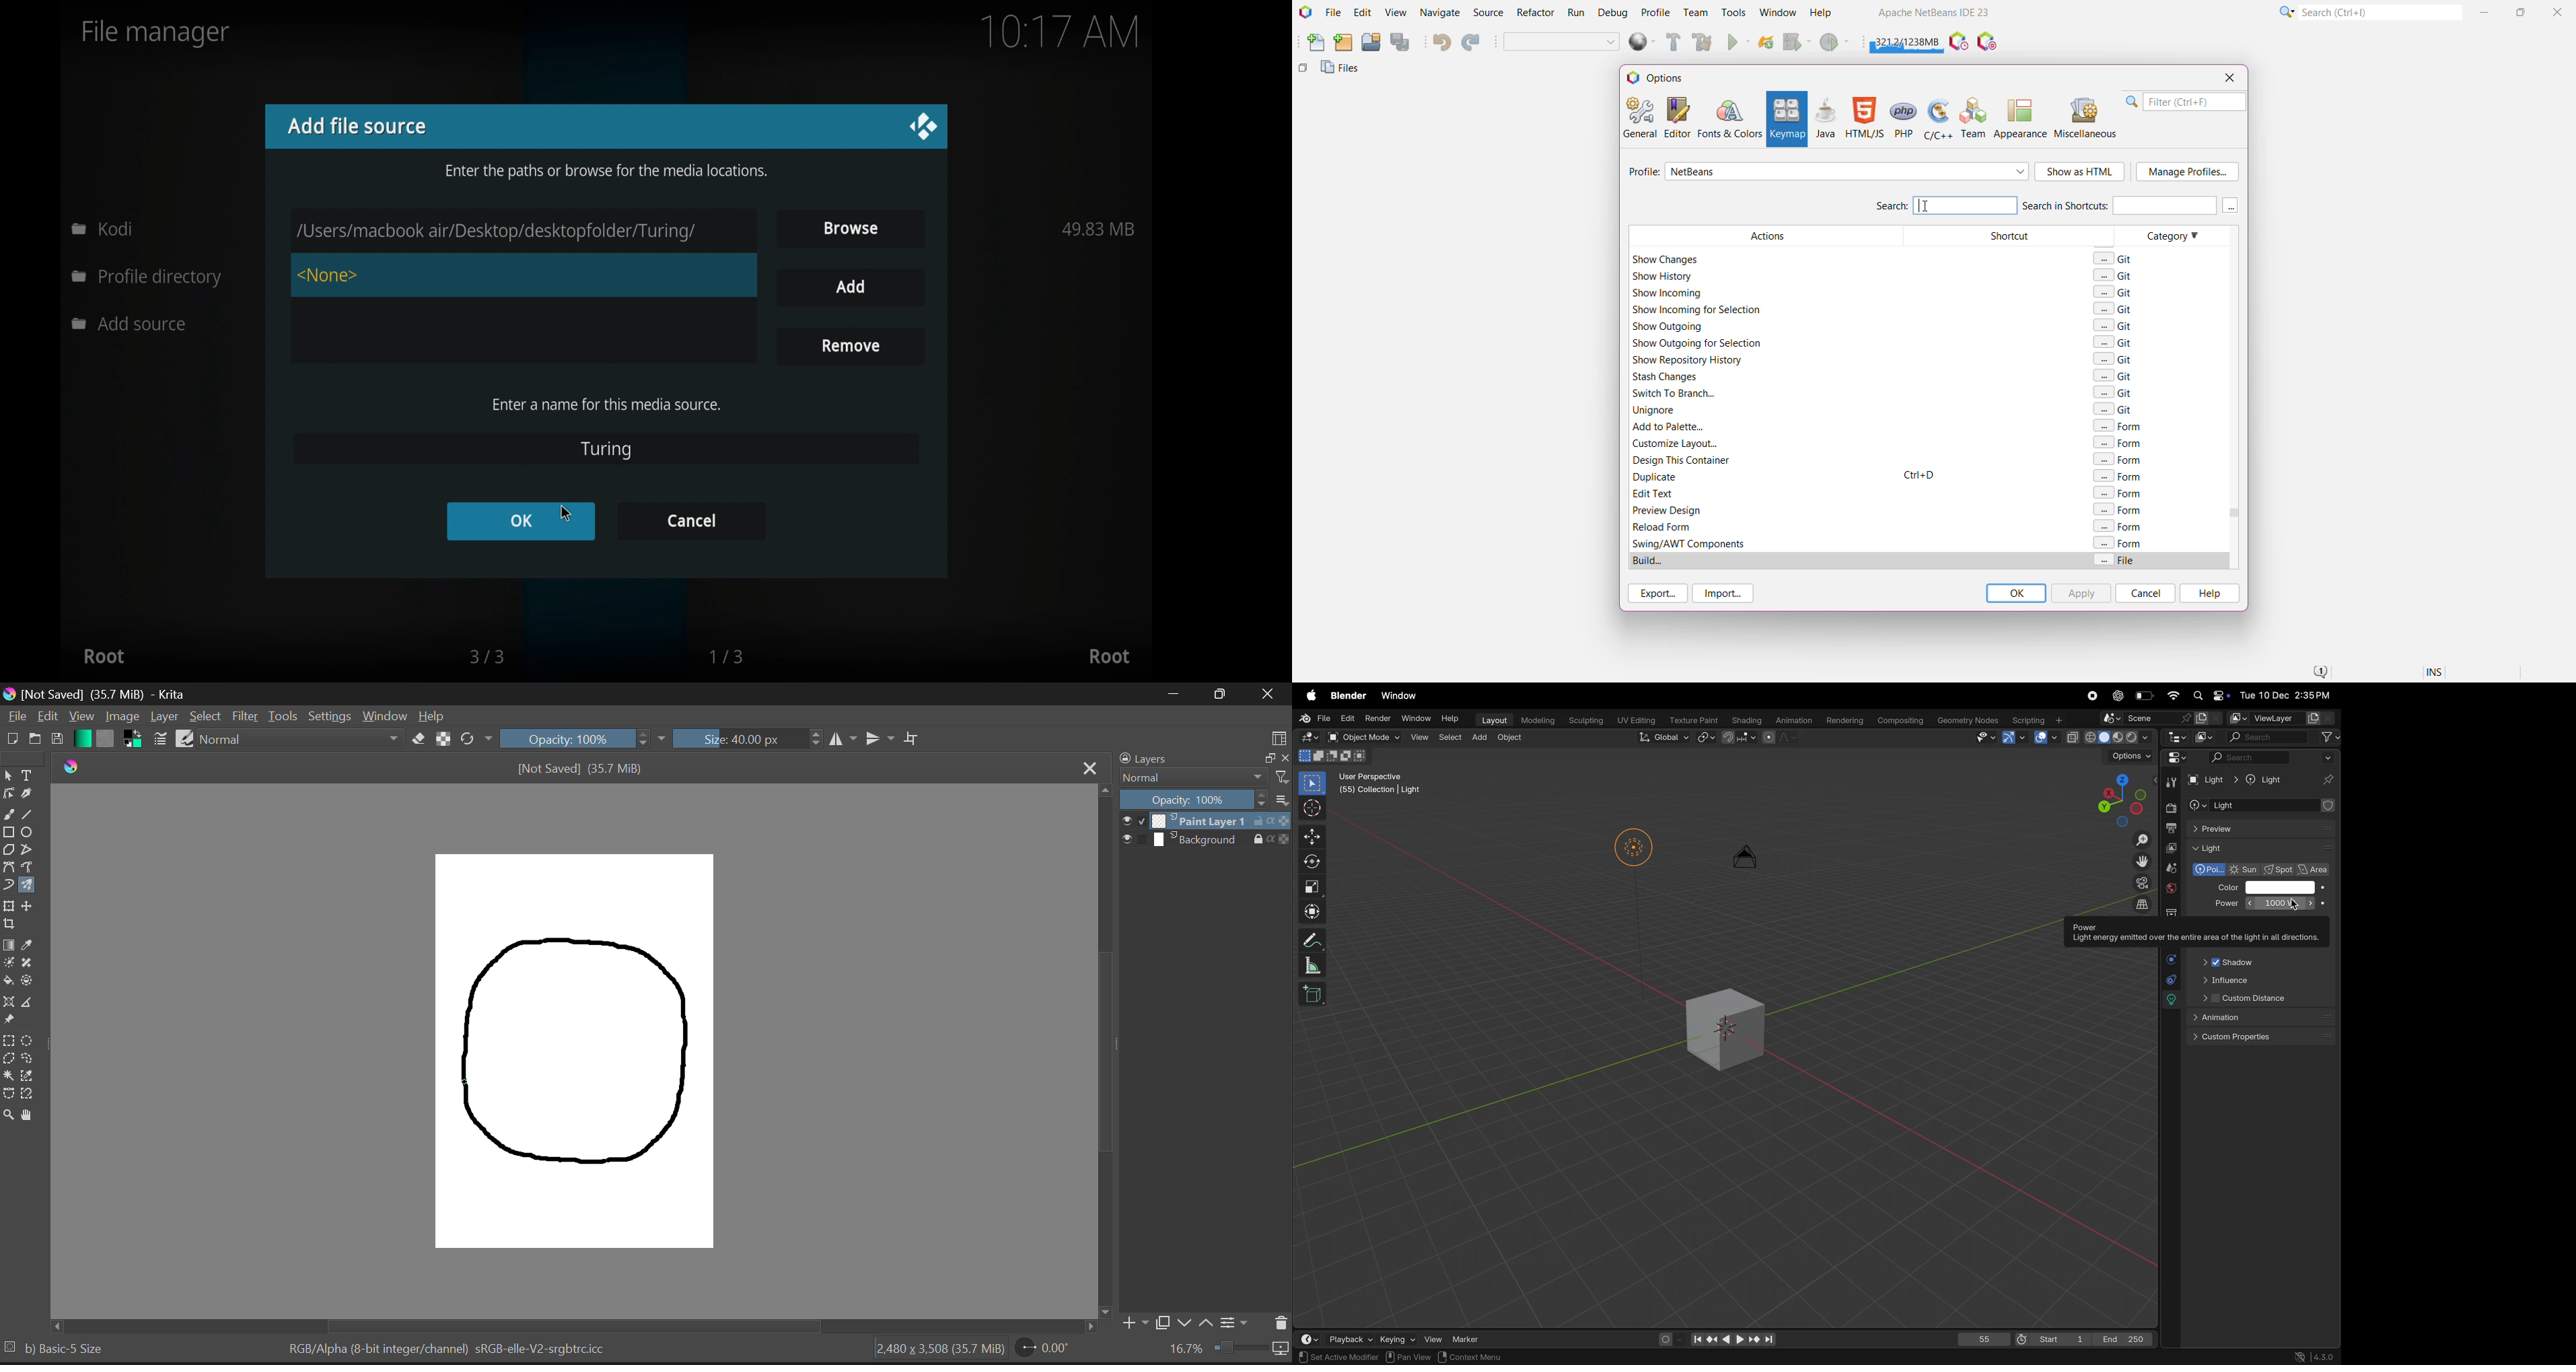  I want to click on annotate, so click(1314, 939).